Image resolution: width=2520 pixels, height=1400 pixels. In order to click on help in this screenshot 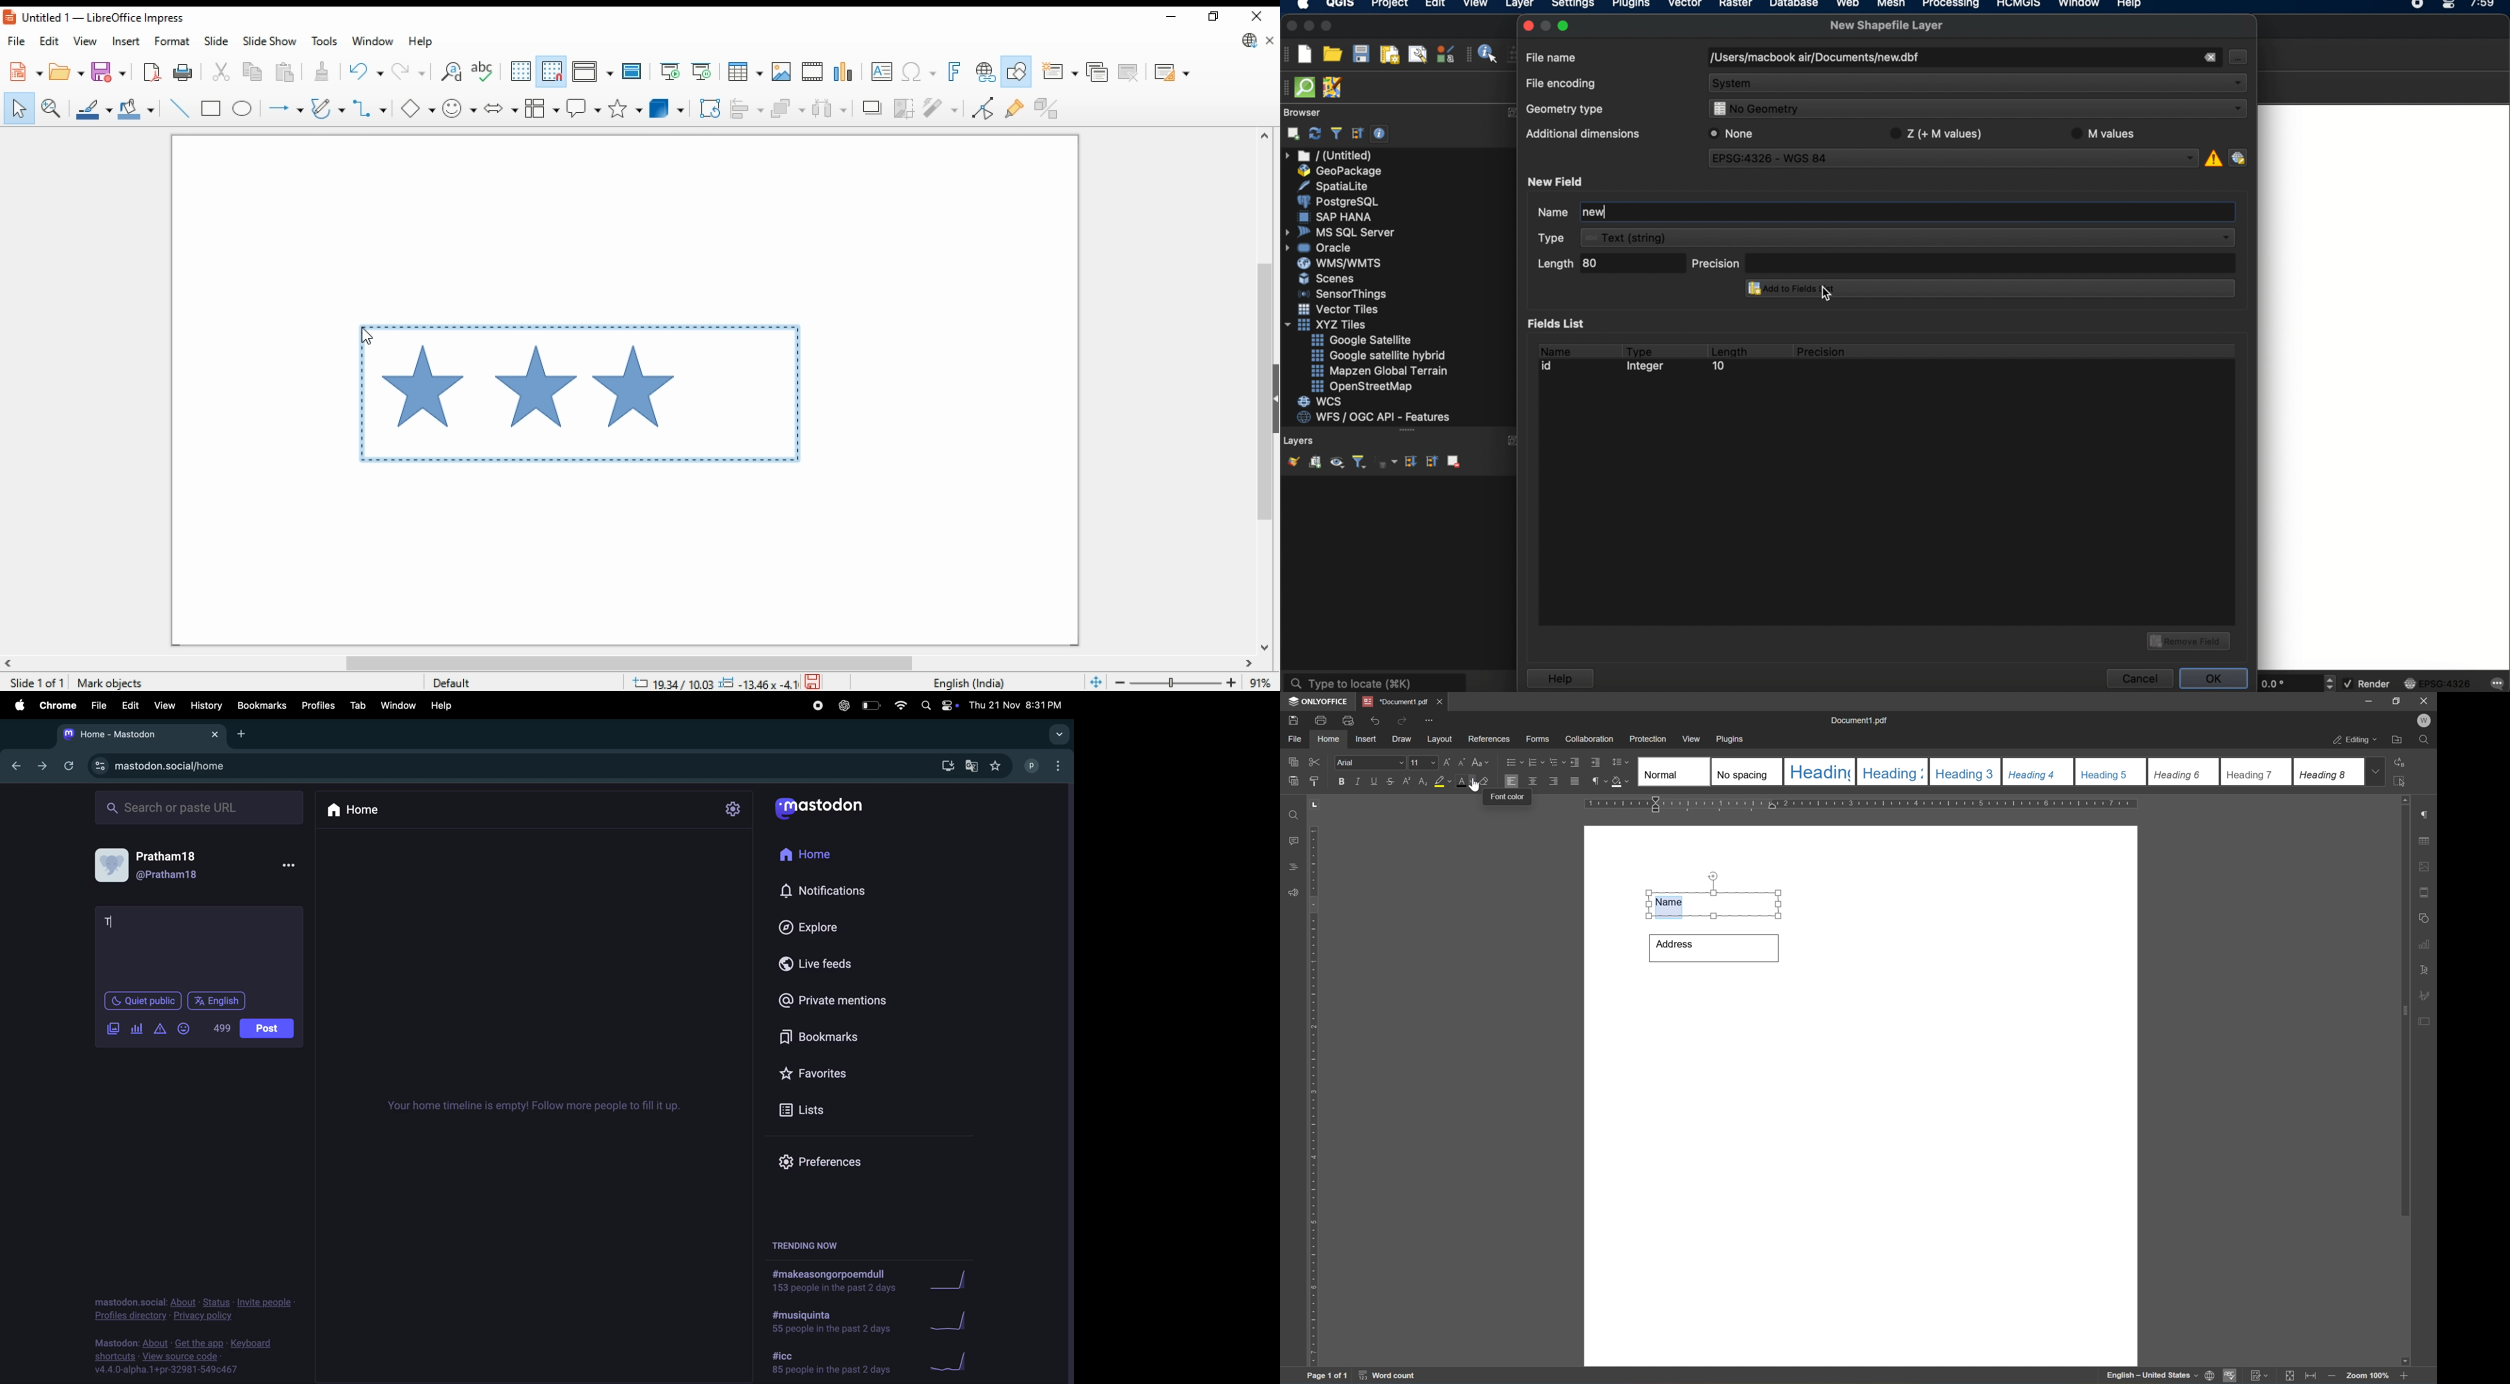, I will do `click(439, 706)`.